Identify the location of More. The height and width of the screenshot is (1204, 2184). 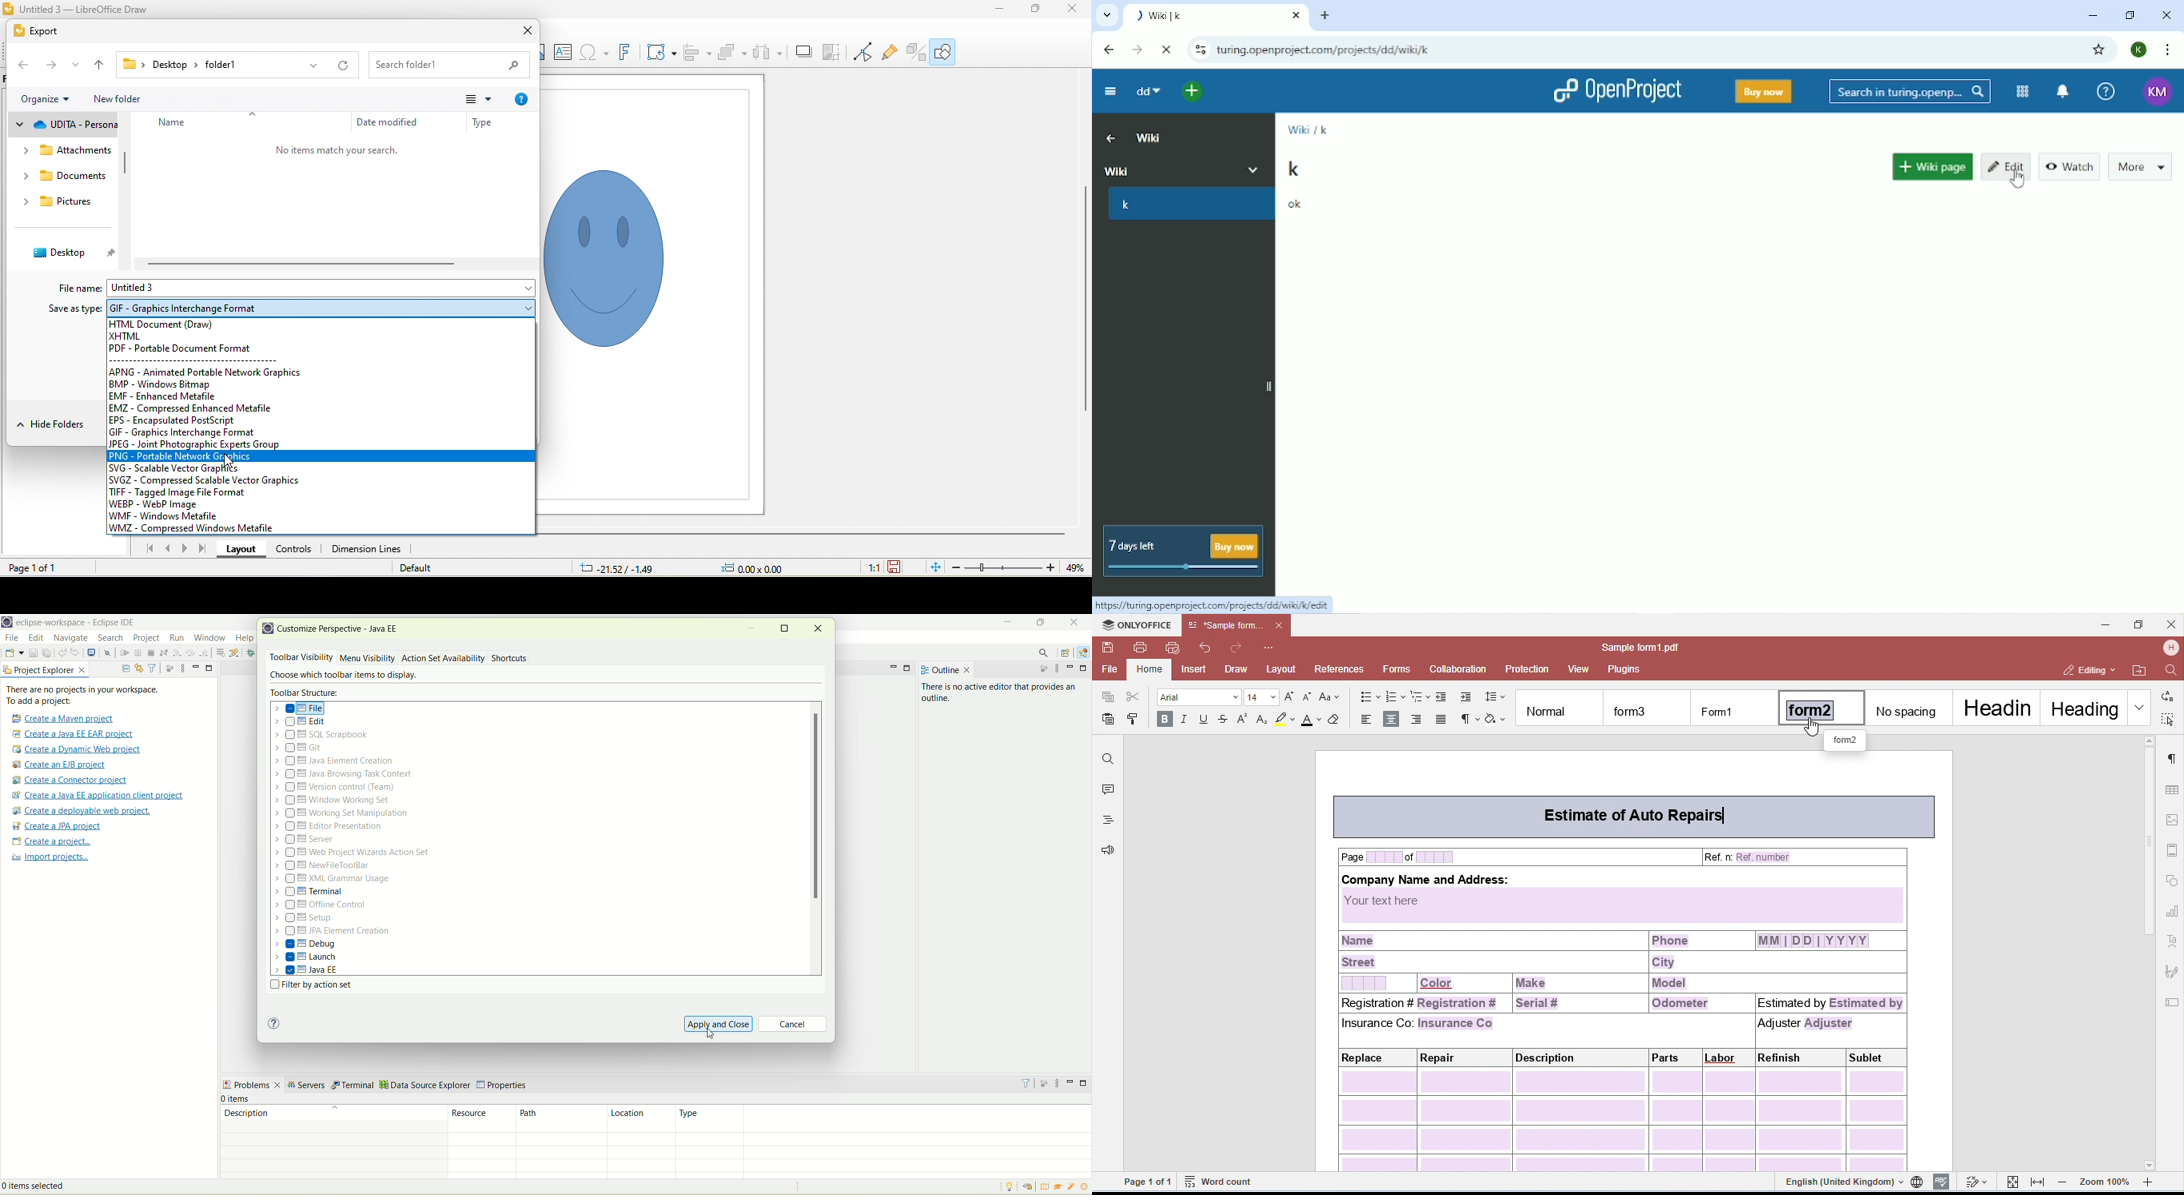
(1260, 168).